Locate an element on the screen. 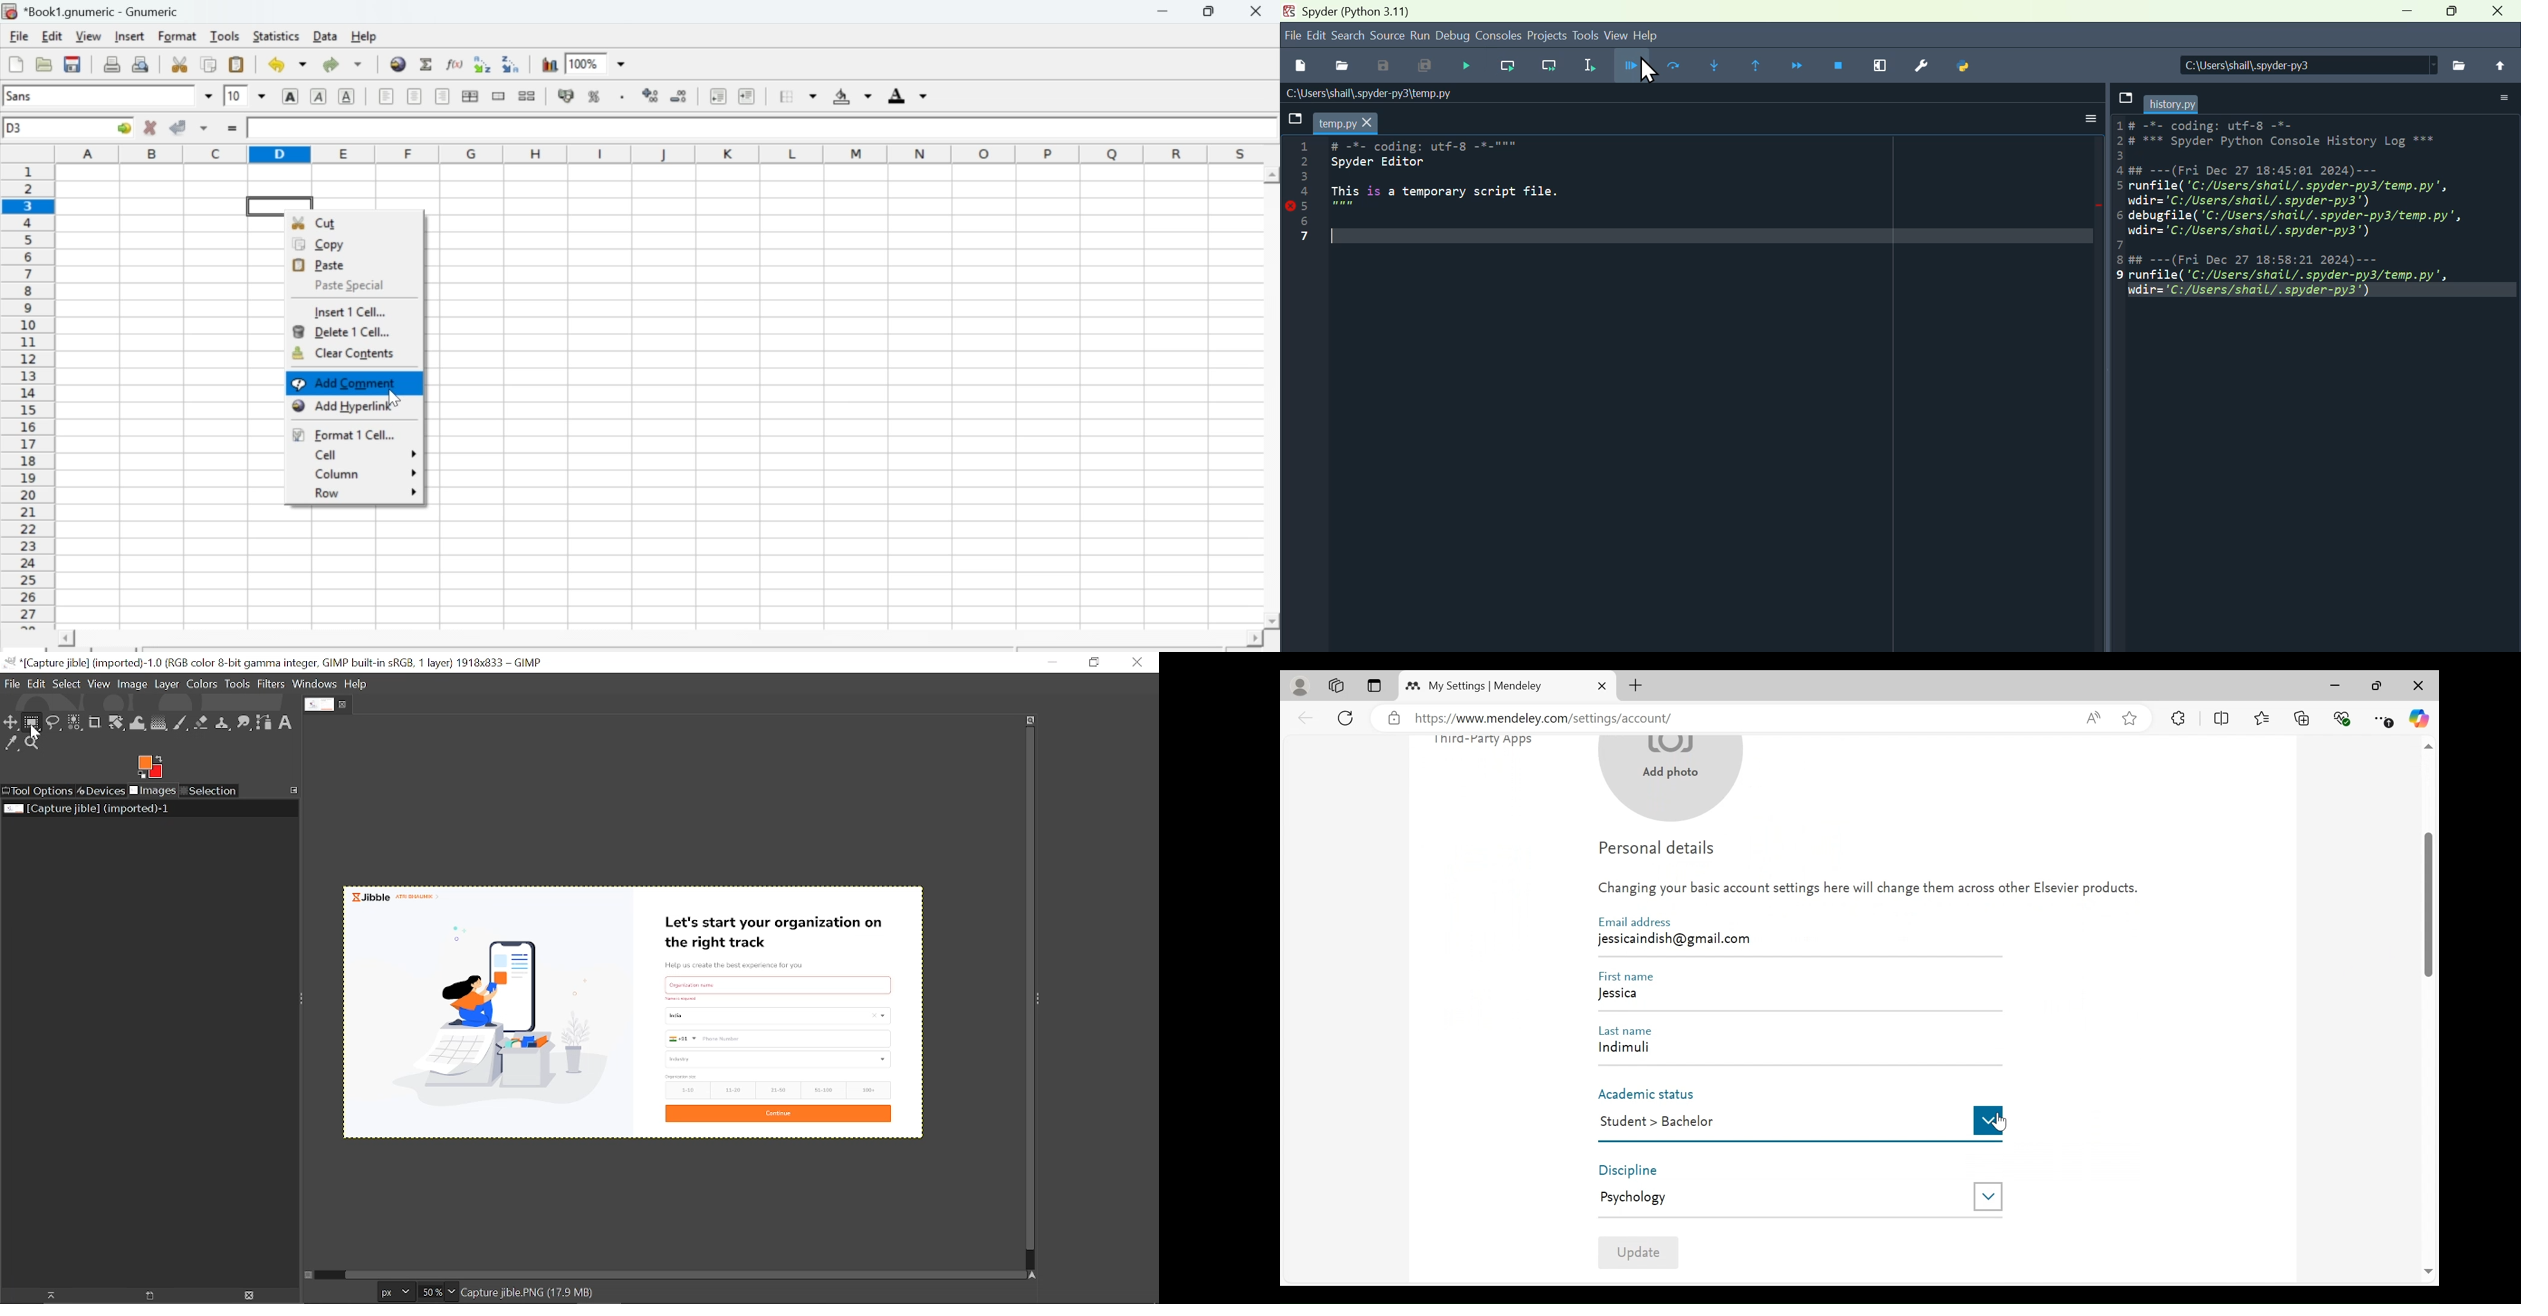 The height and width of the screenshot is (1316, 2548). History pane - 1#-*- coding: utf-8 -*- 2*** Spyder Python Console History Log*** 3 4(Fri Dec 27 18:45:01 2024)... 5 runfile("C:/Users/shail/.spyder-py3/temp.py", wdir='C:/Users/shail/.spyder-py3') 6 debugfile('C:/Users/shail/.spyder-py3/temp.py", udir='C:/Users/shail/.spyder-py3') 7 8#(Fri Dec 27 18:58:21 2024) 9 runfile("C:/Users/shail/.spyder-py3/temp.py", udir='C:/Users/shall/.spyder-py3) is located at coordinates (2315, 214).